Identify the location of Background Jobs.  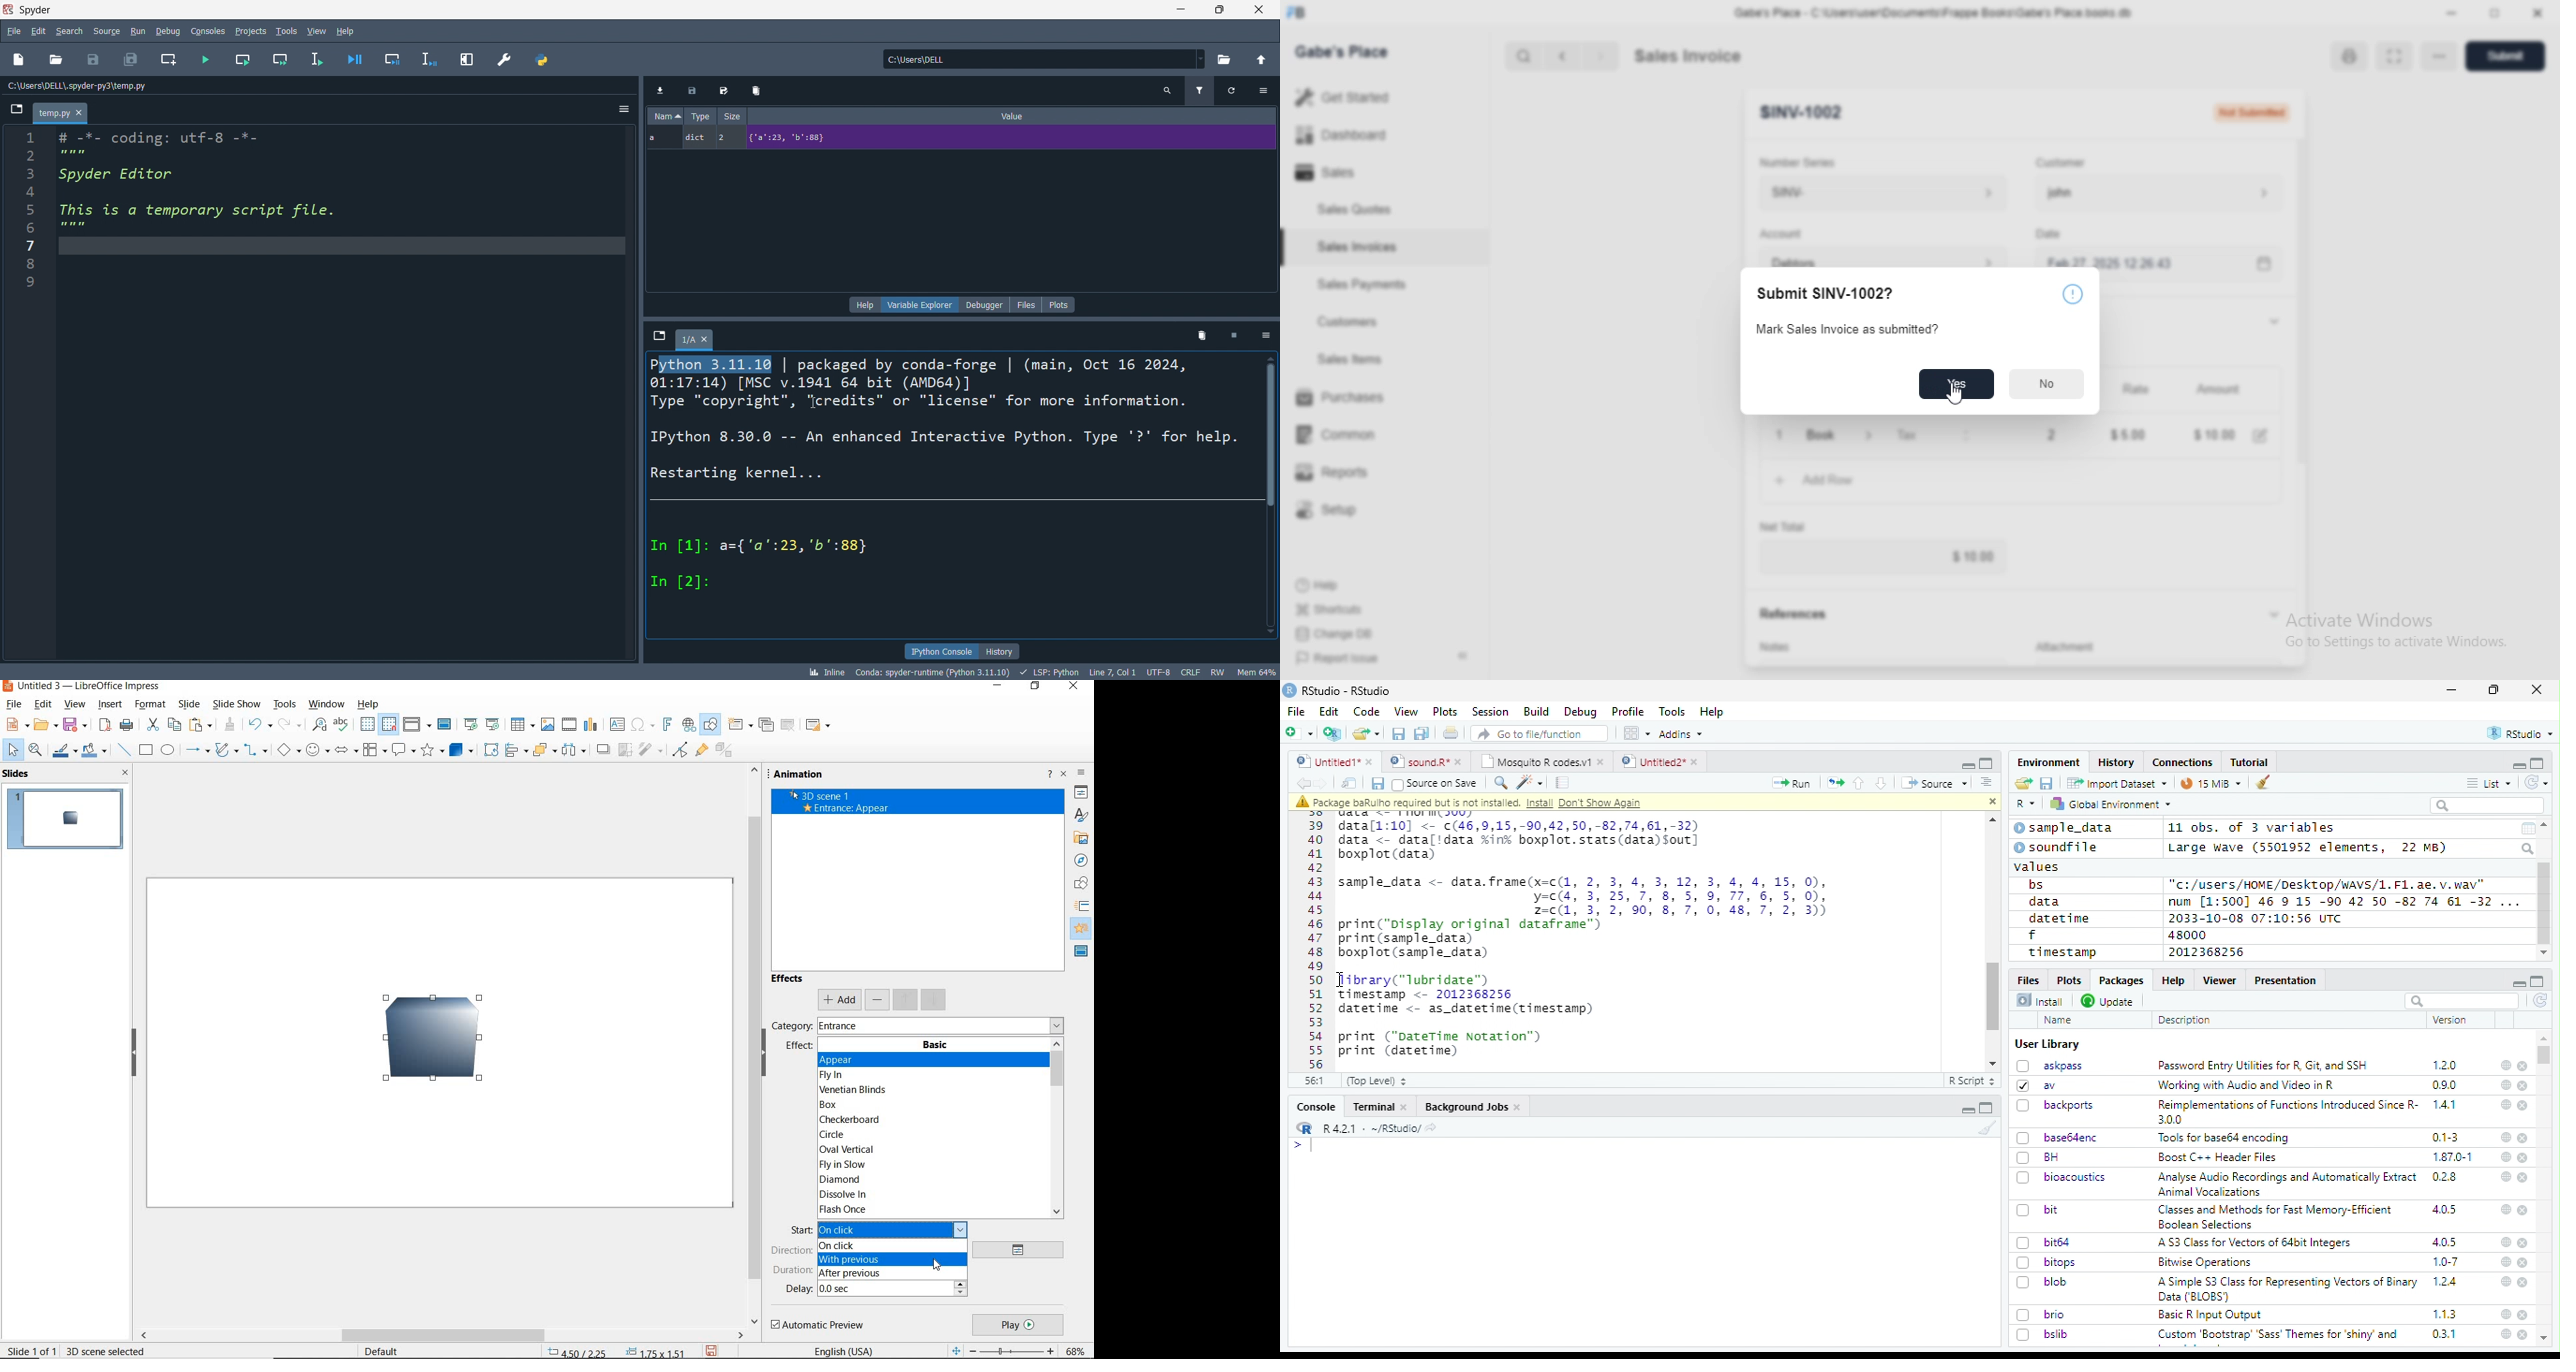
(1473, 1107).